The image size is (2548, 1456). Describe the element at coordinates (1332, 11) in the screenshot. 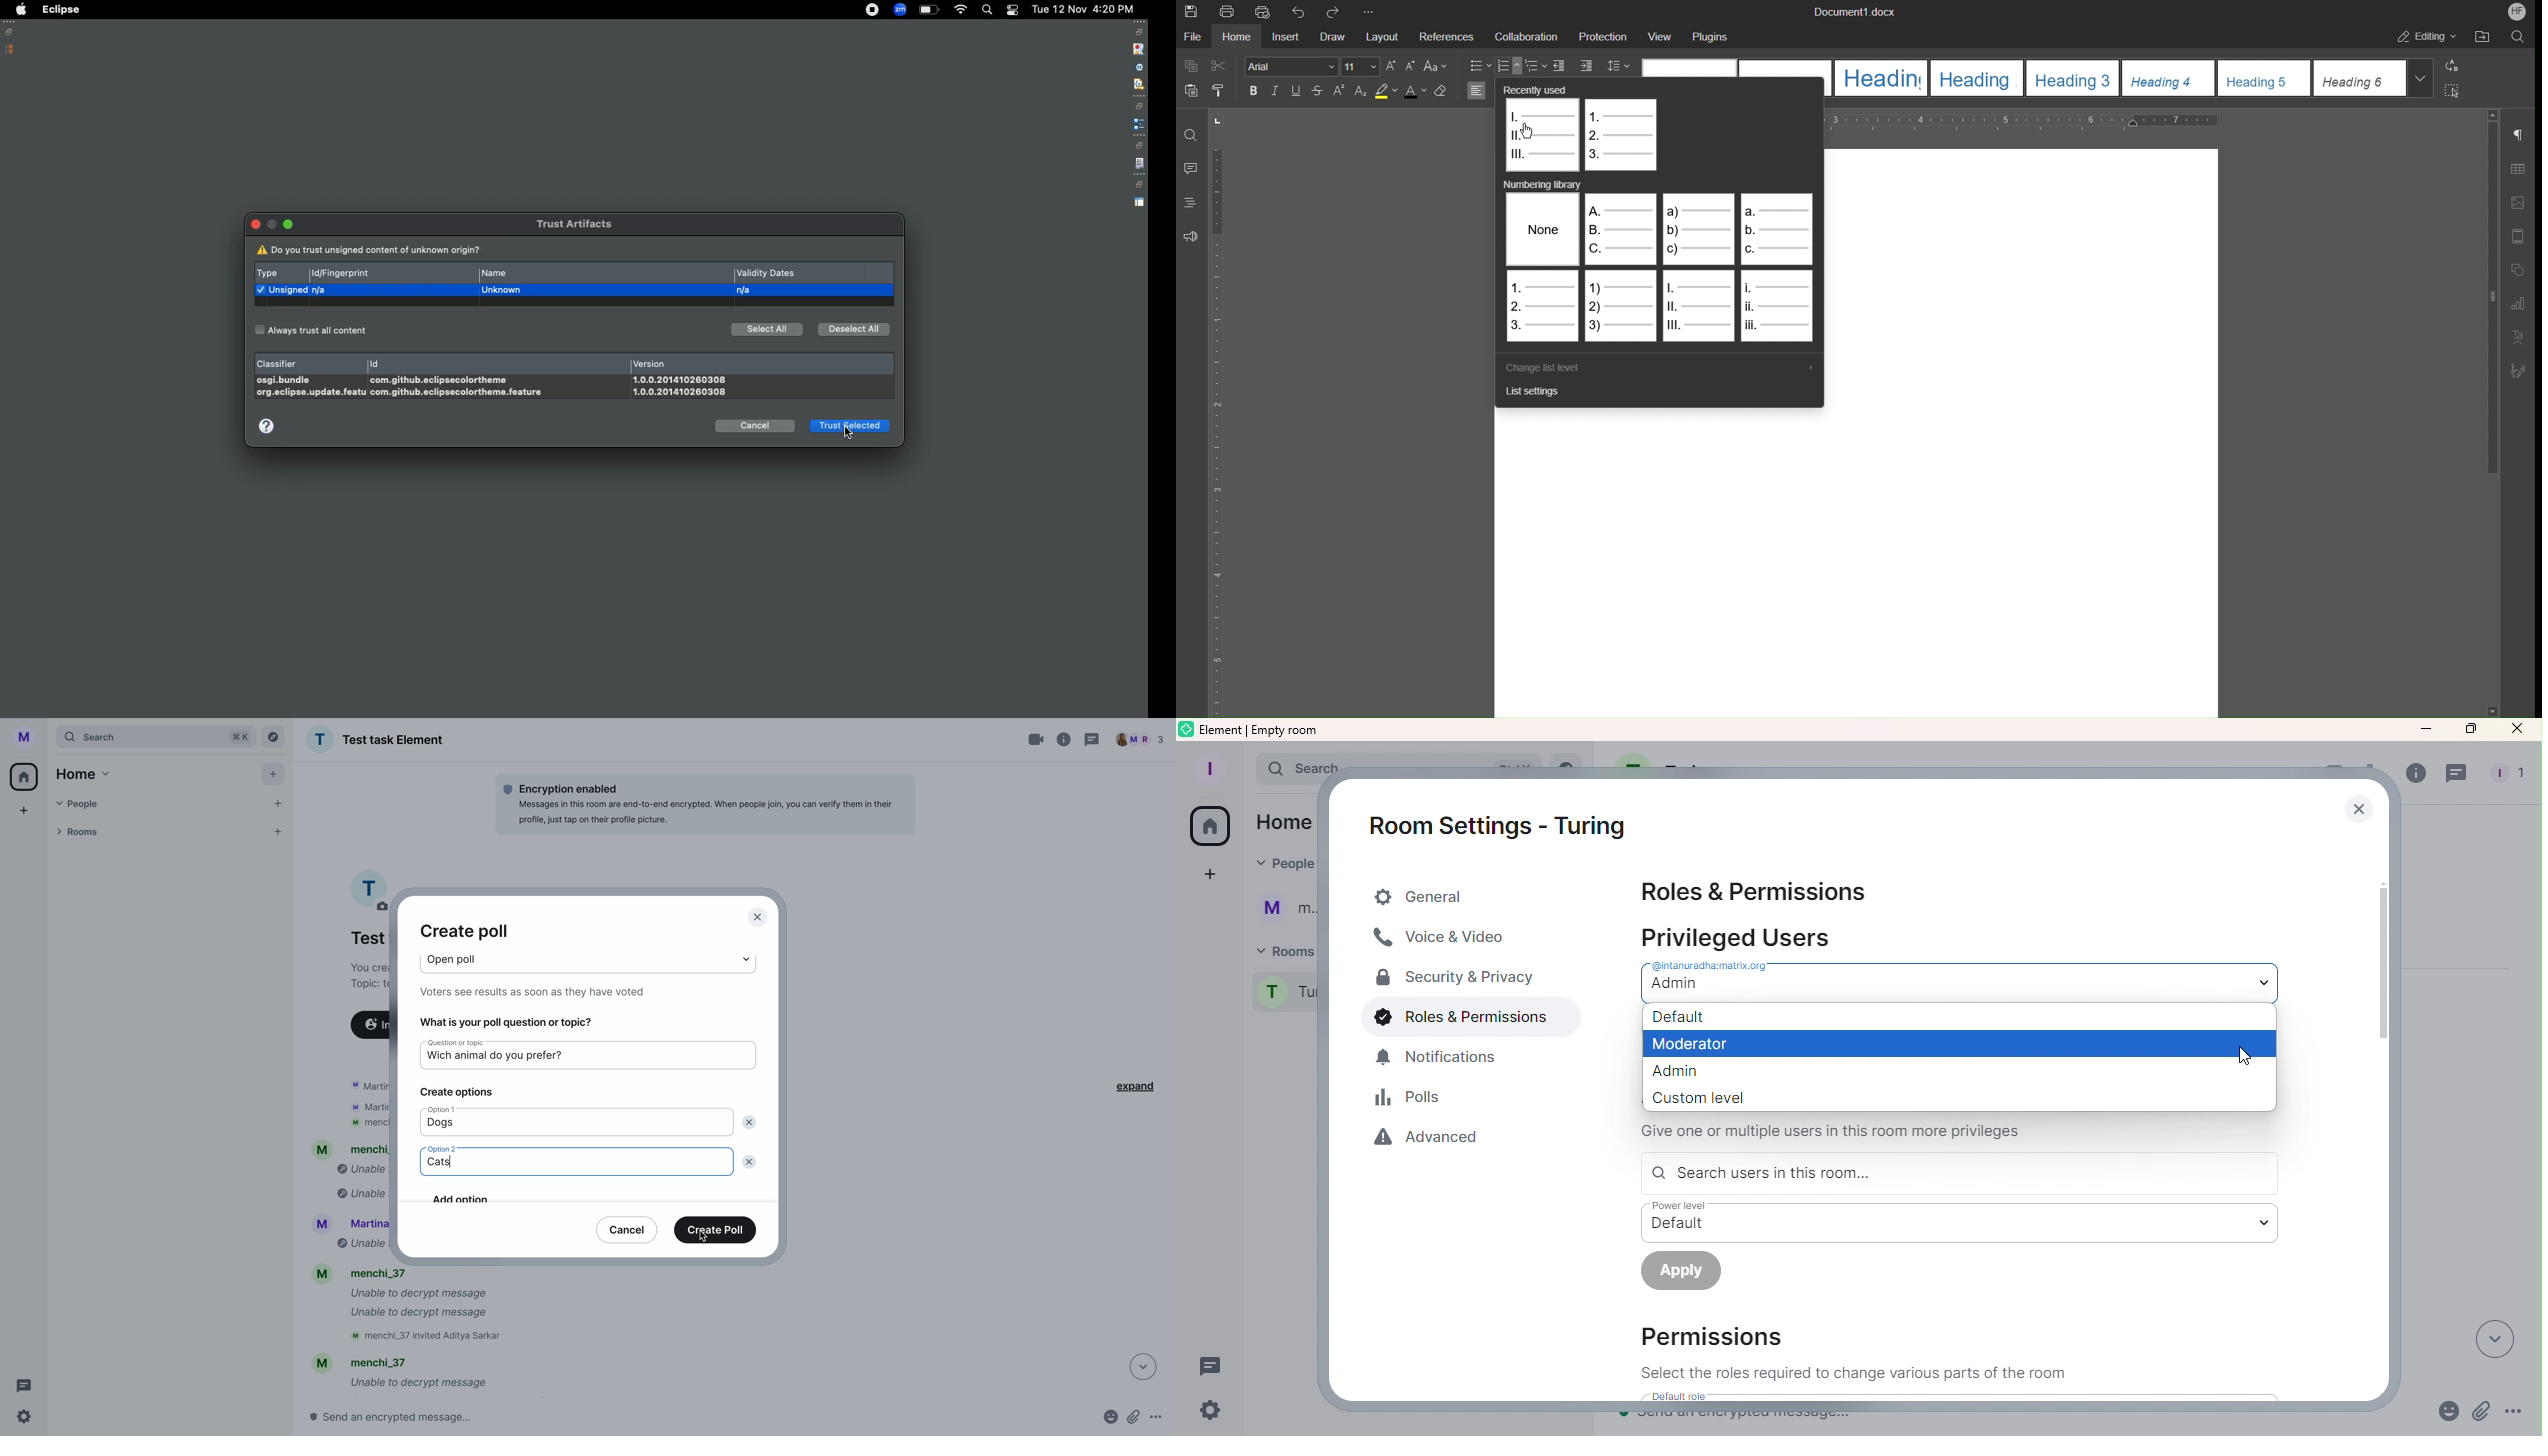

I see `Redo` at that location.